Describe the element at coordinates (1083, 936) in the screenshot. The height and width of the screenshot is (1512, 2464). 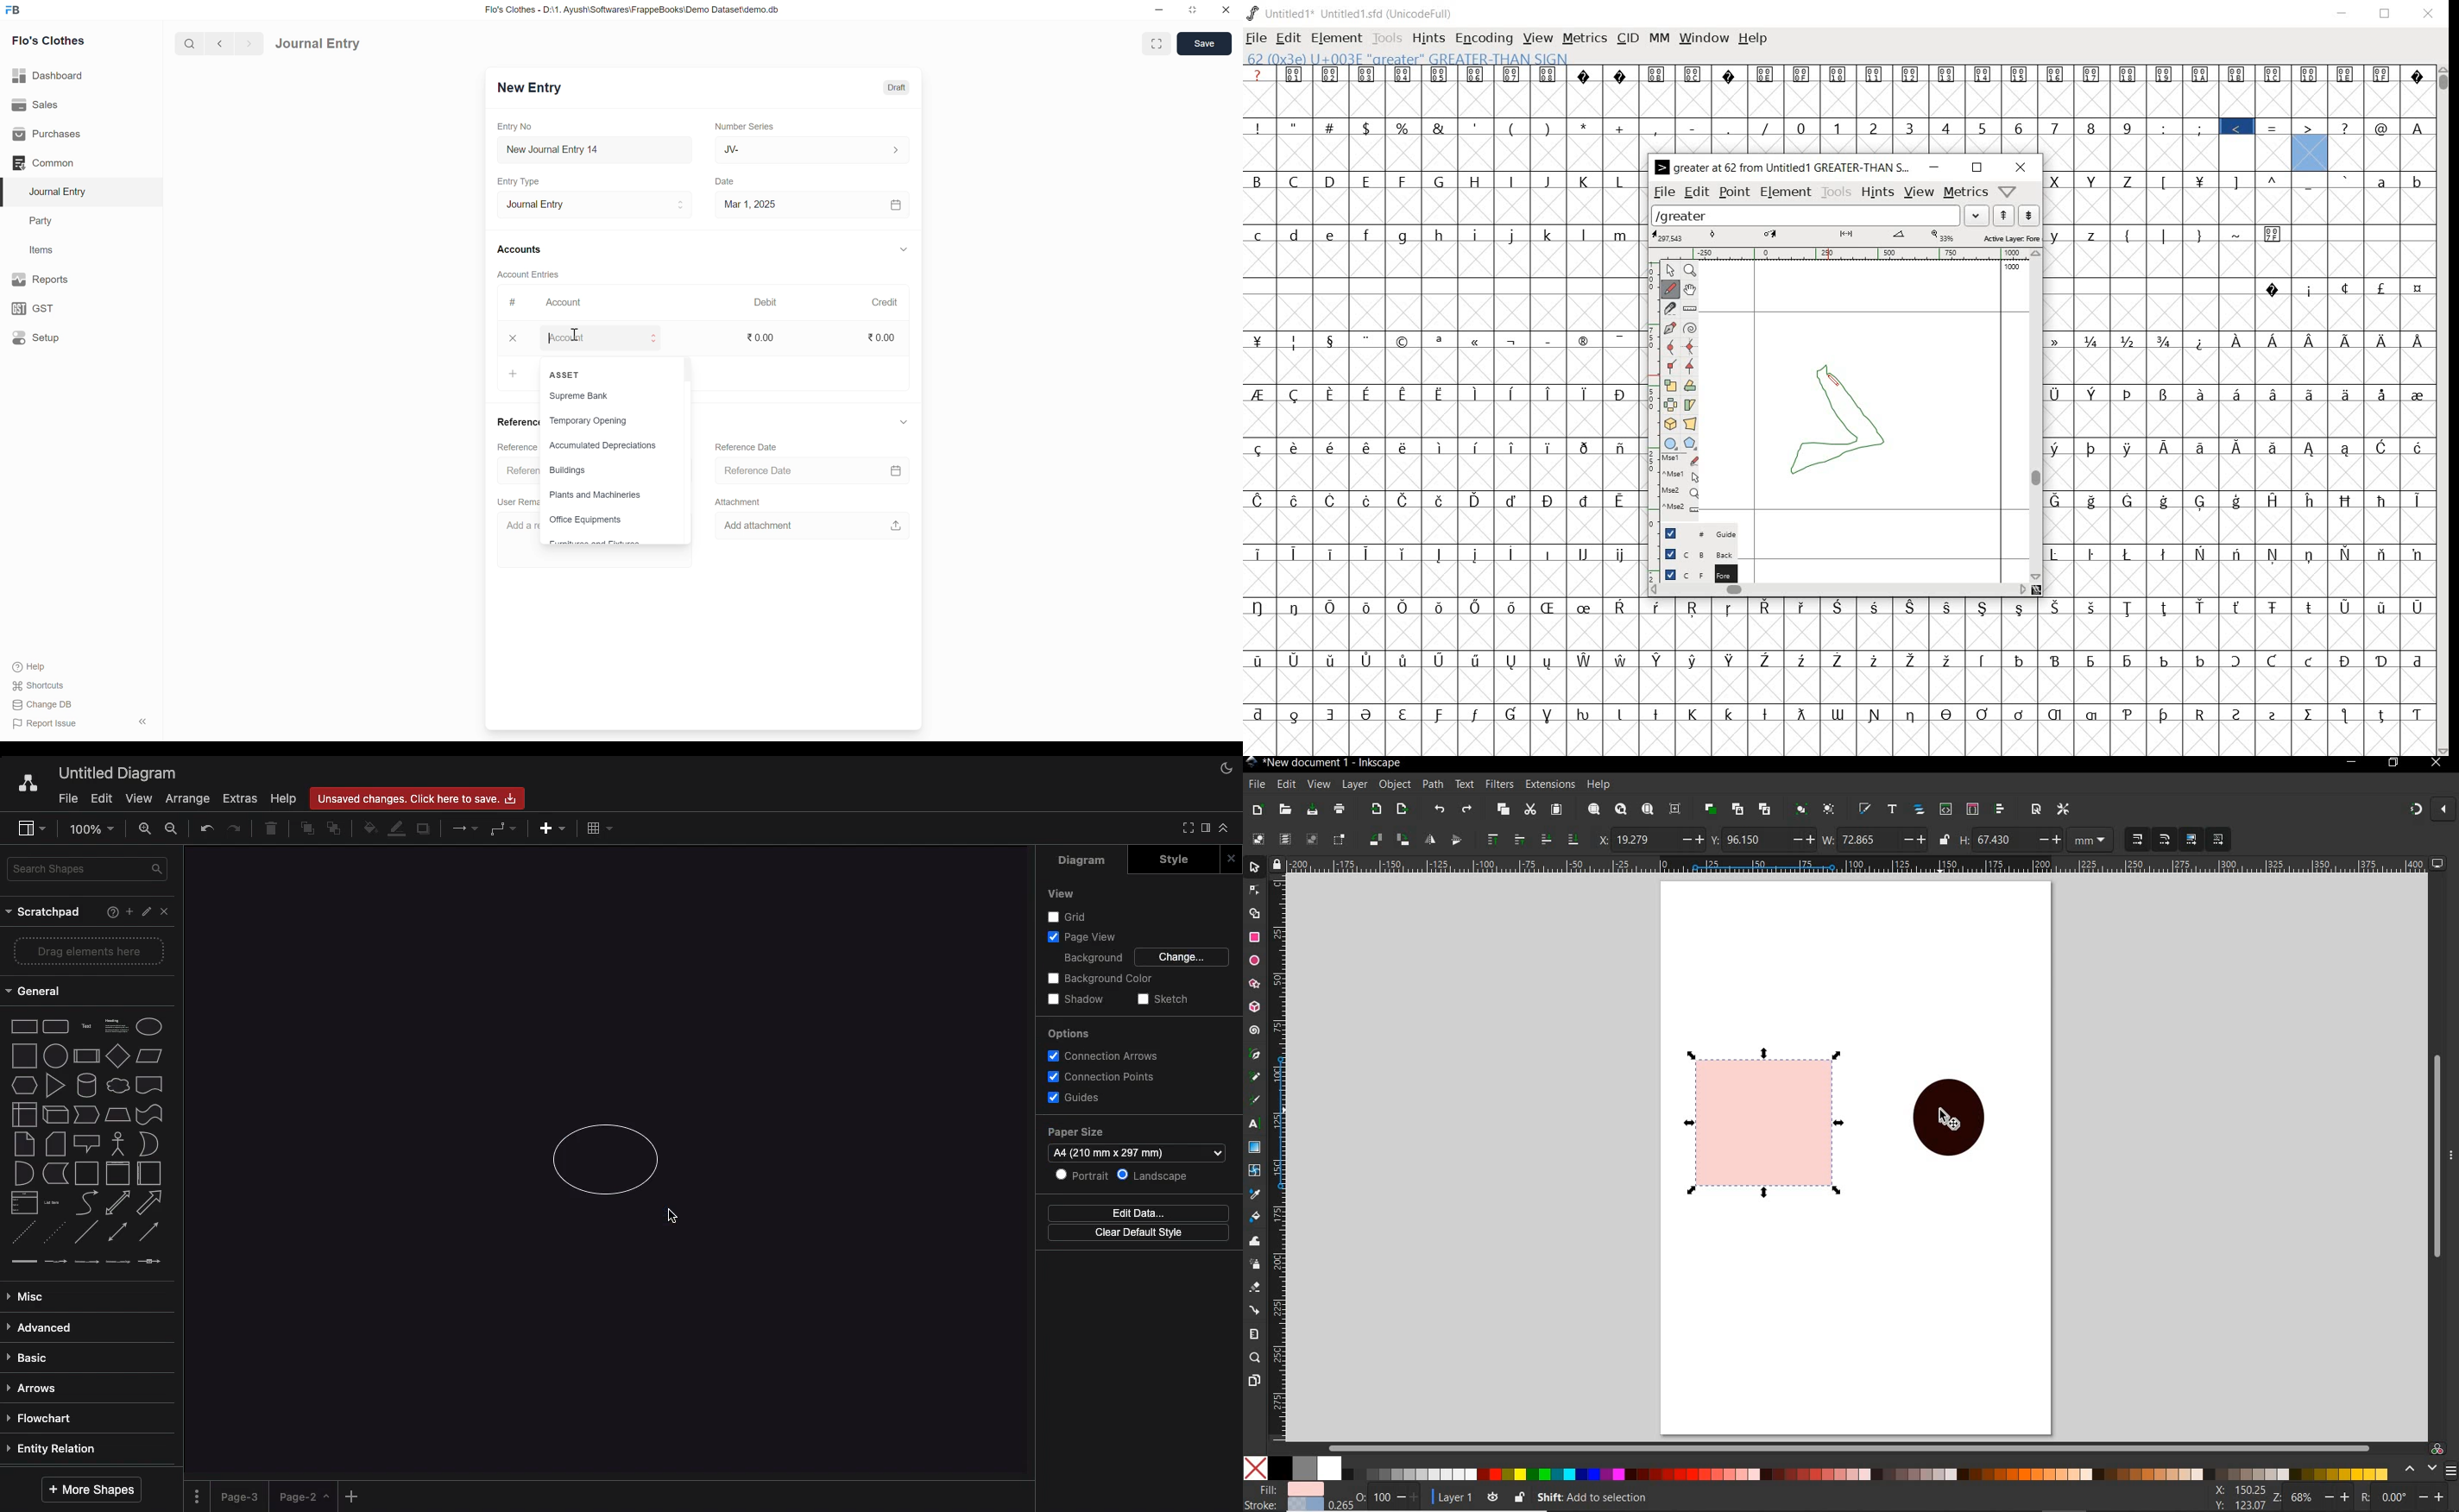
I see `Page view` at that location.